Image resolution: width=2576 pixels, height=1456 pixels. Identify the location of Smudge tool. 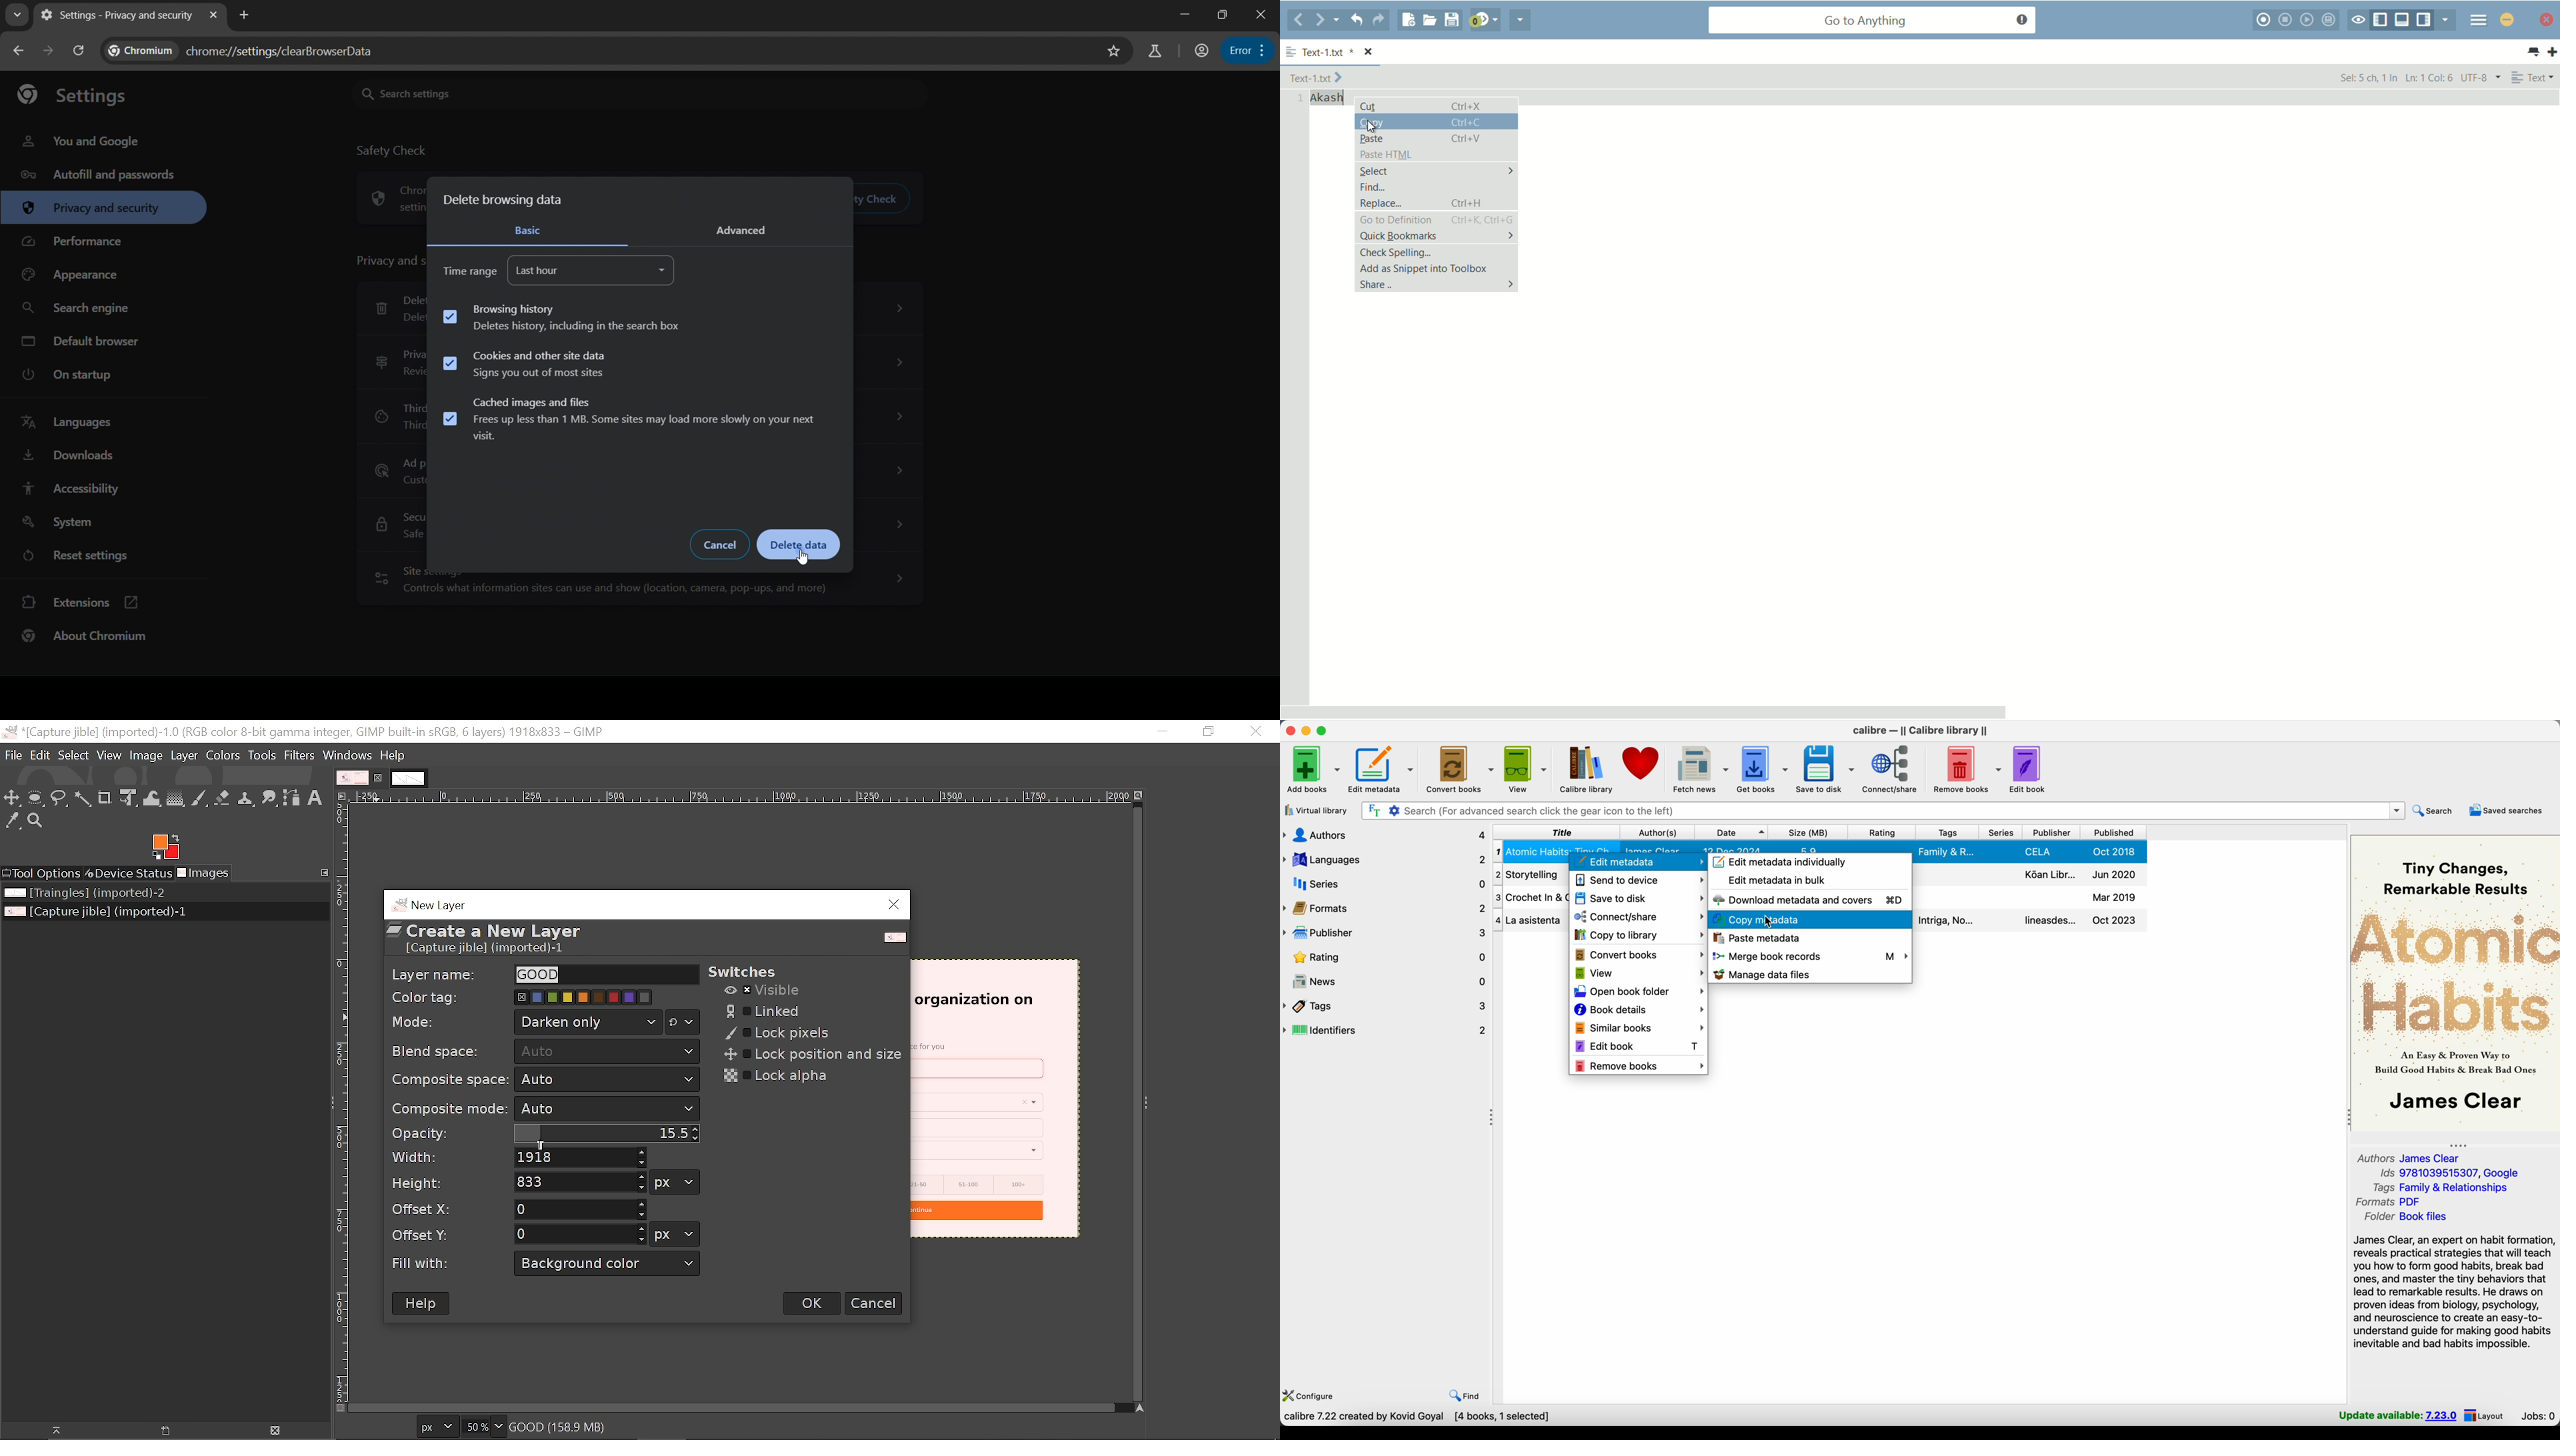
(270, 798).